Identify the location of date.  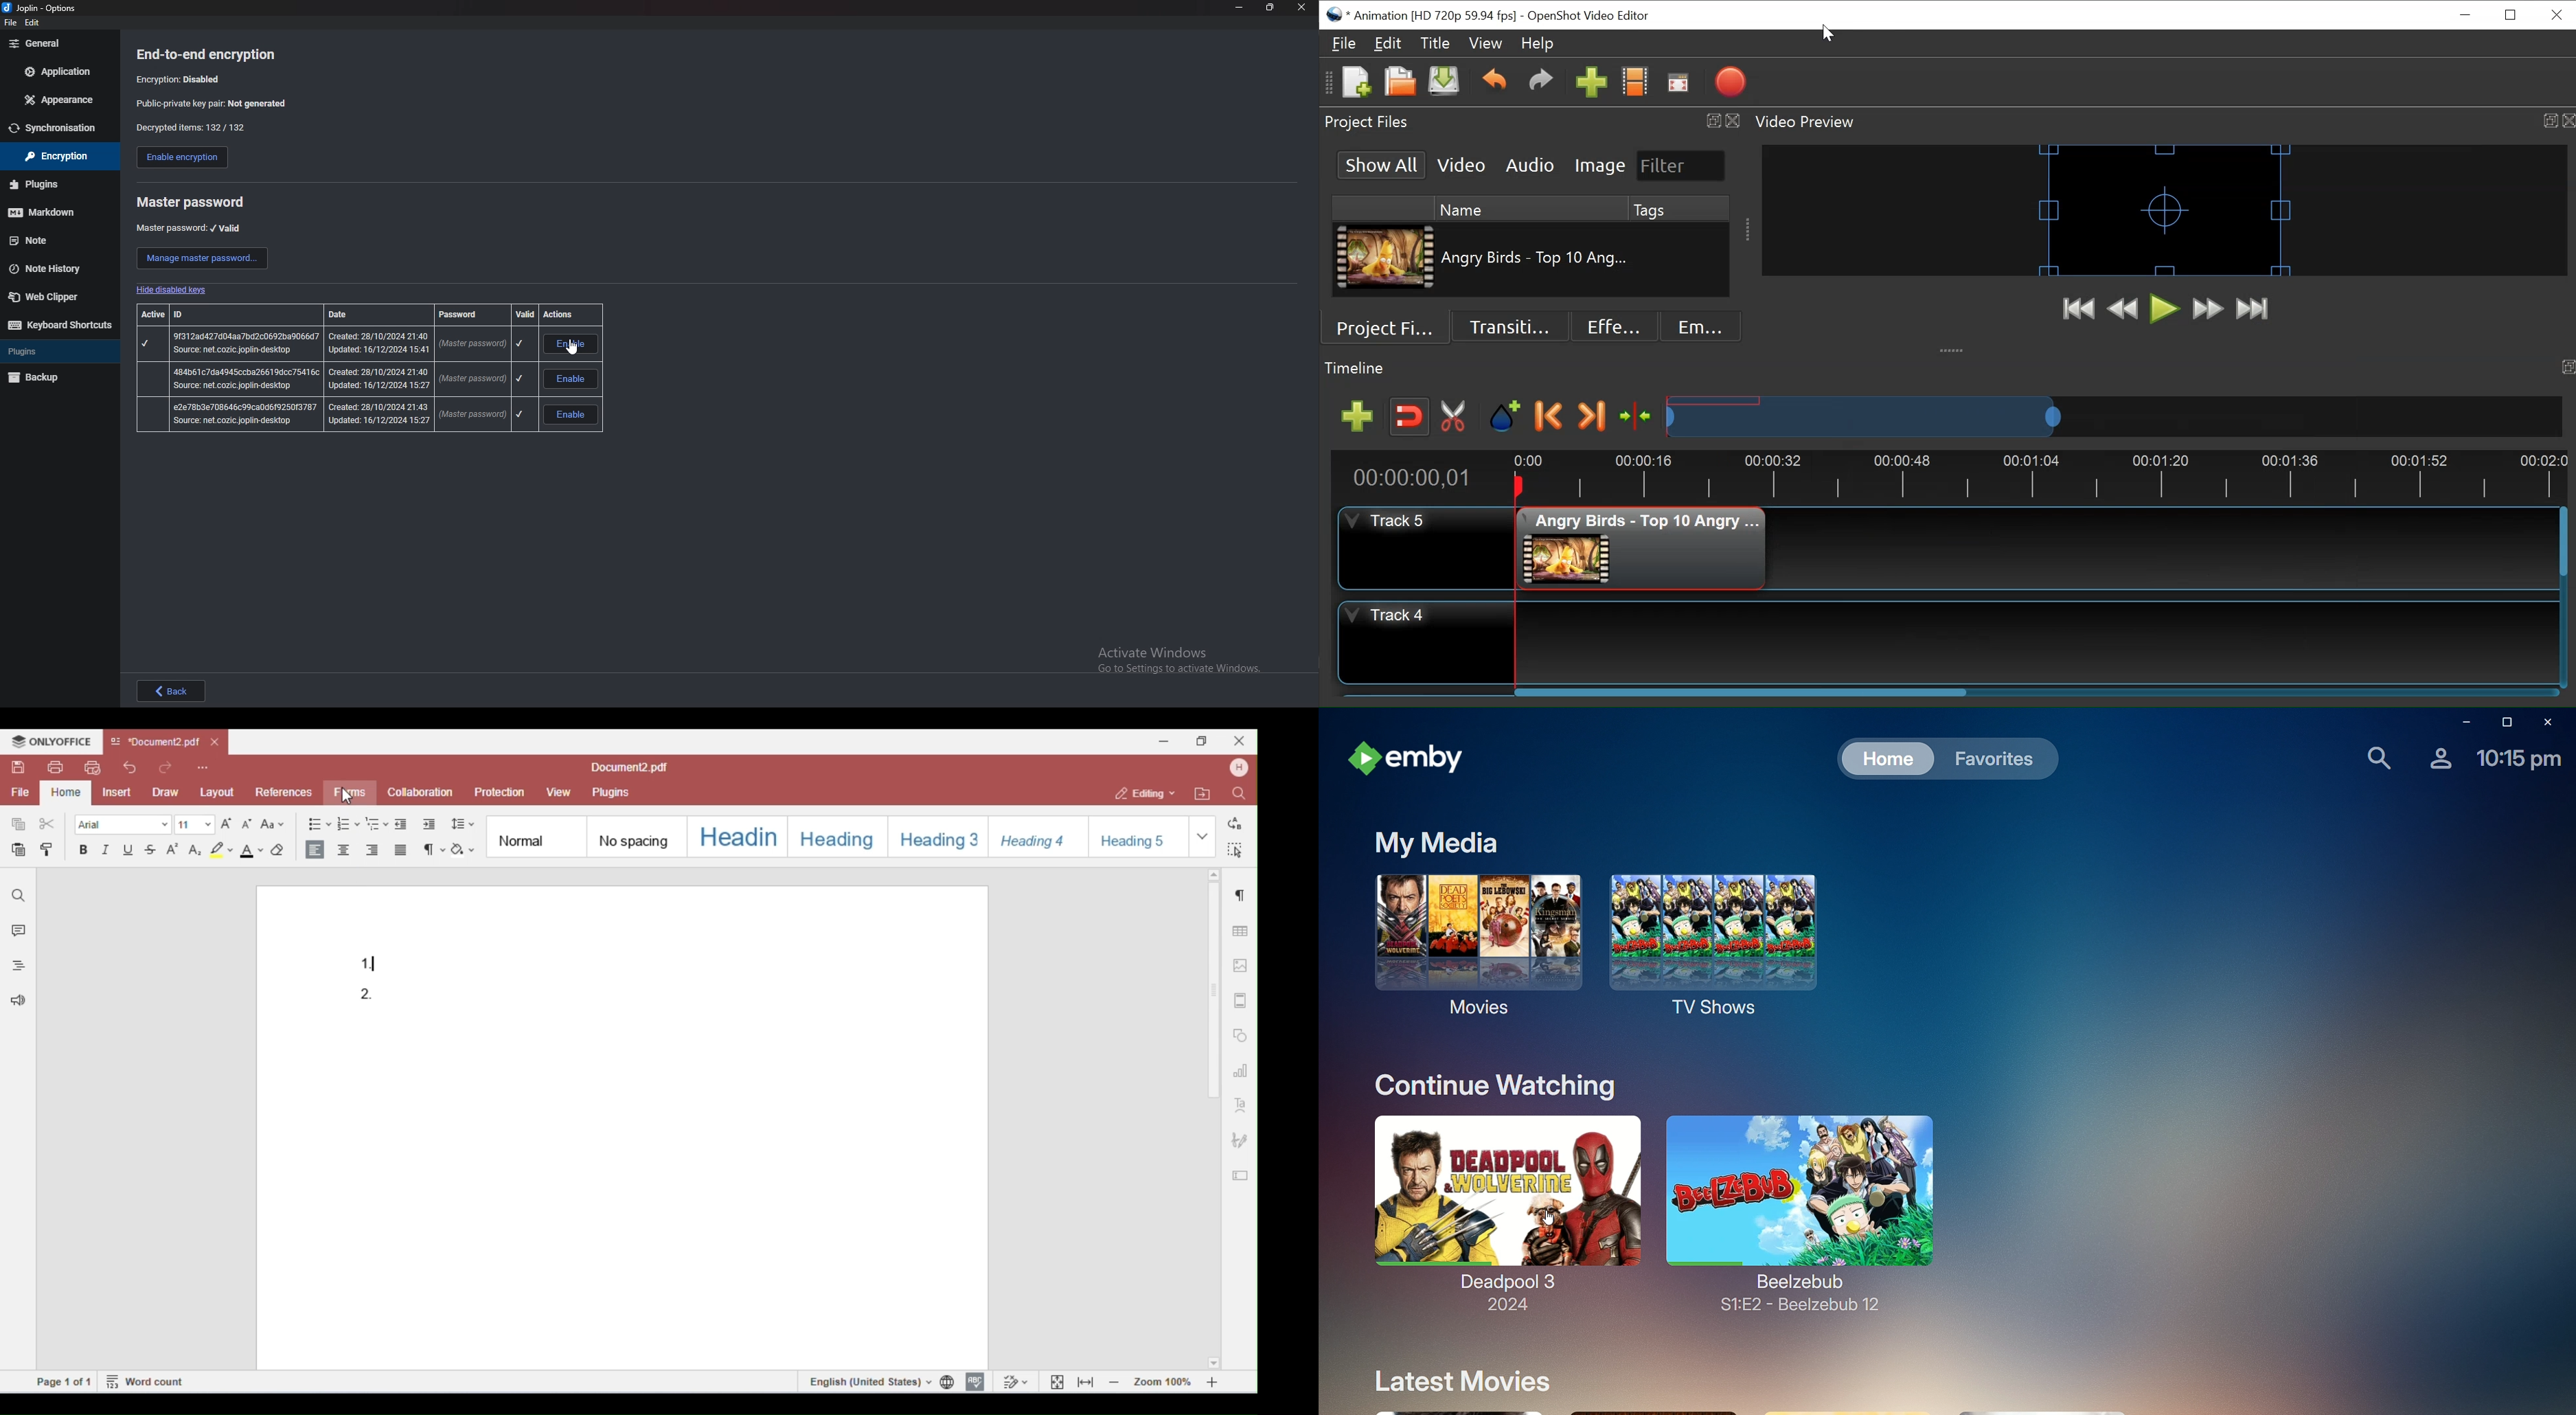
(359, 315).